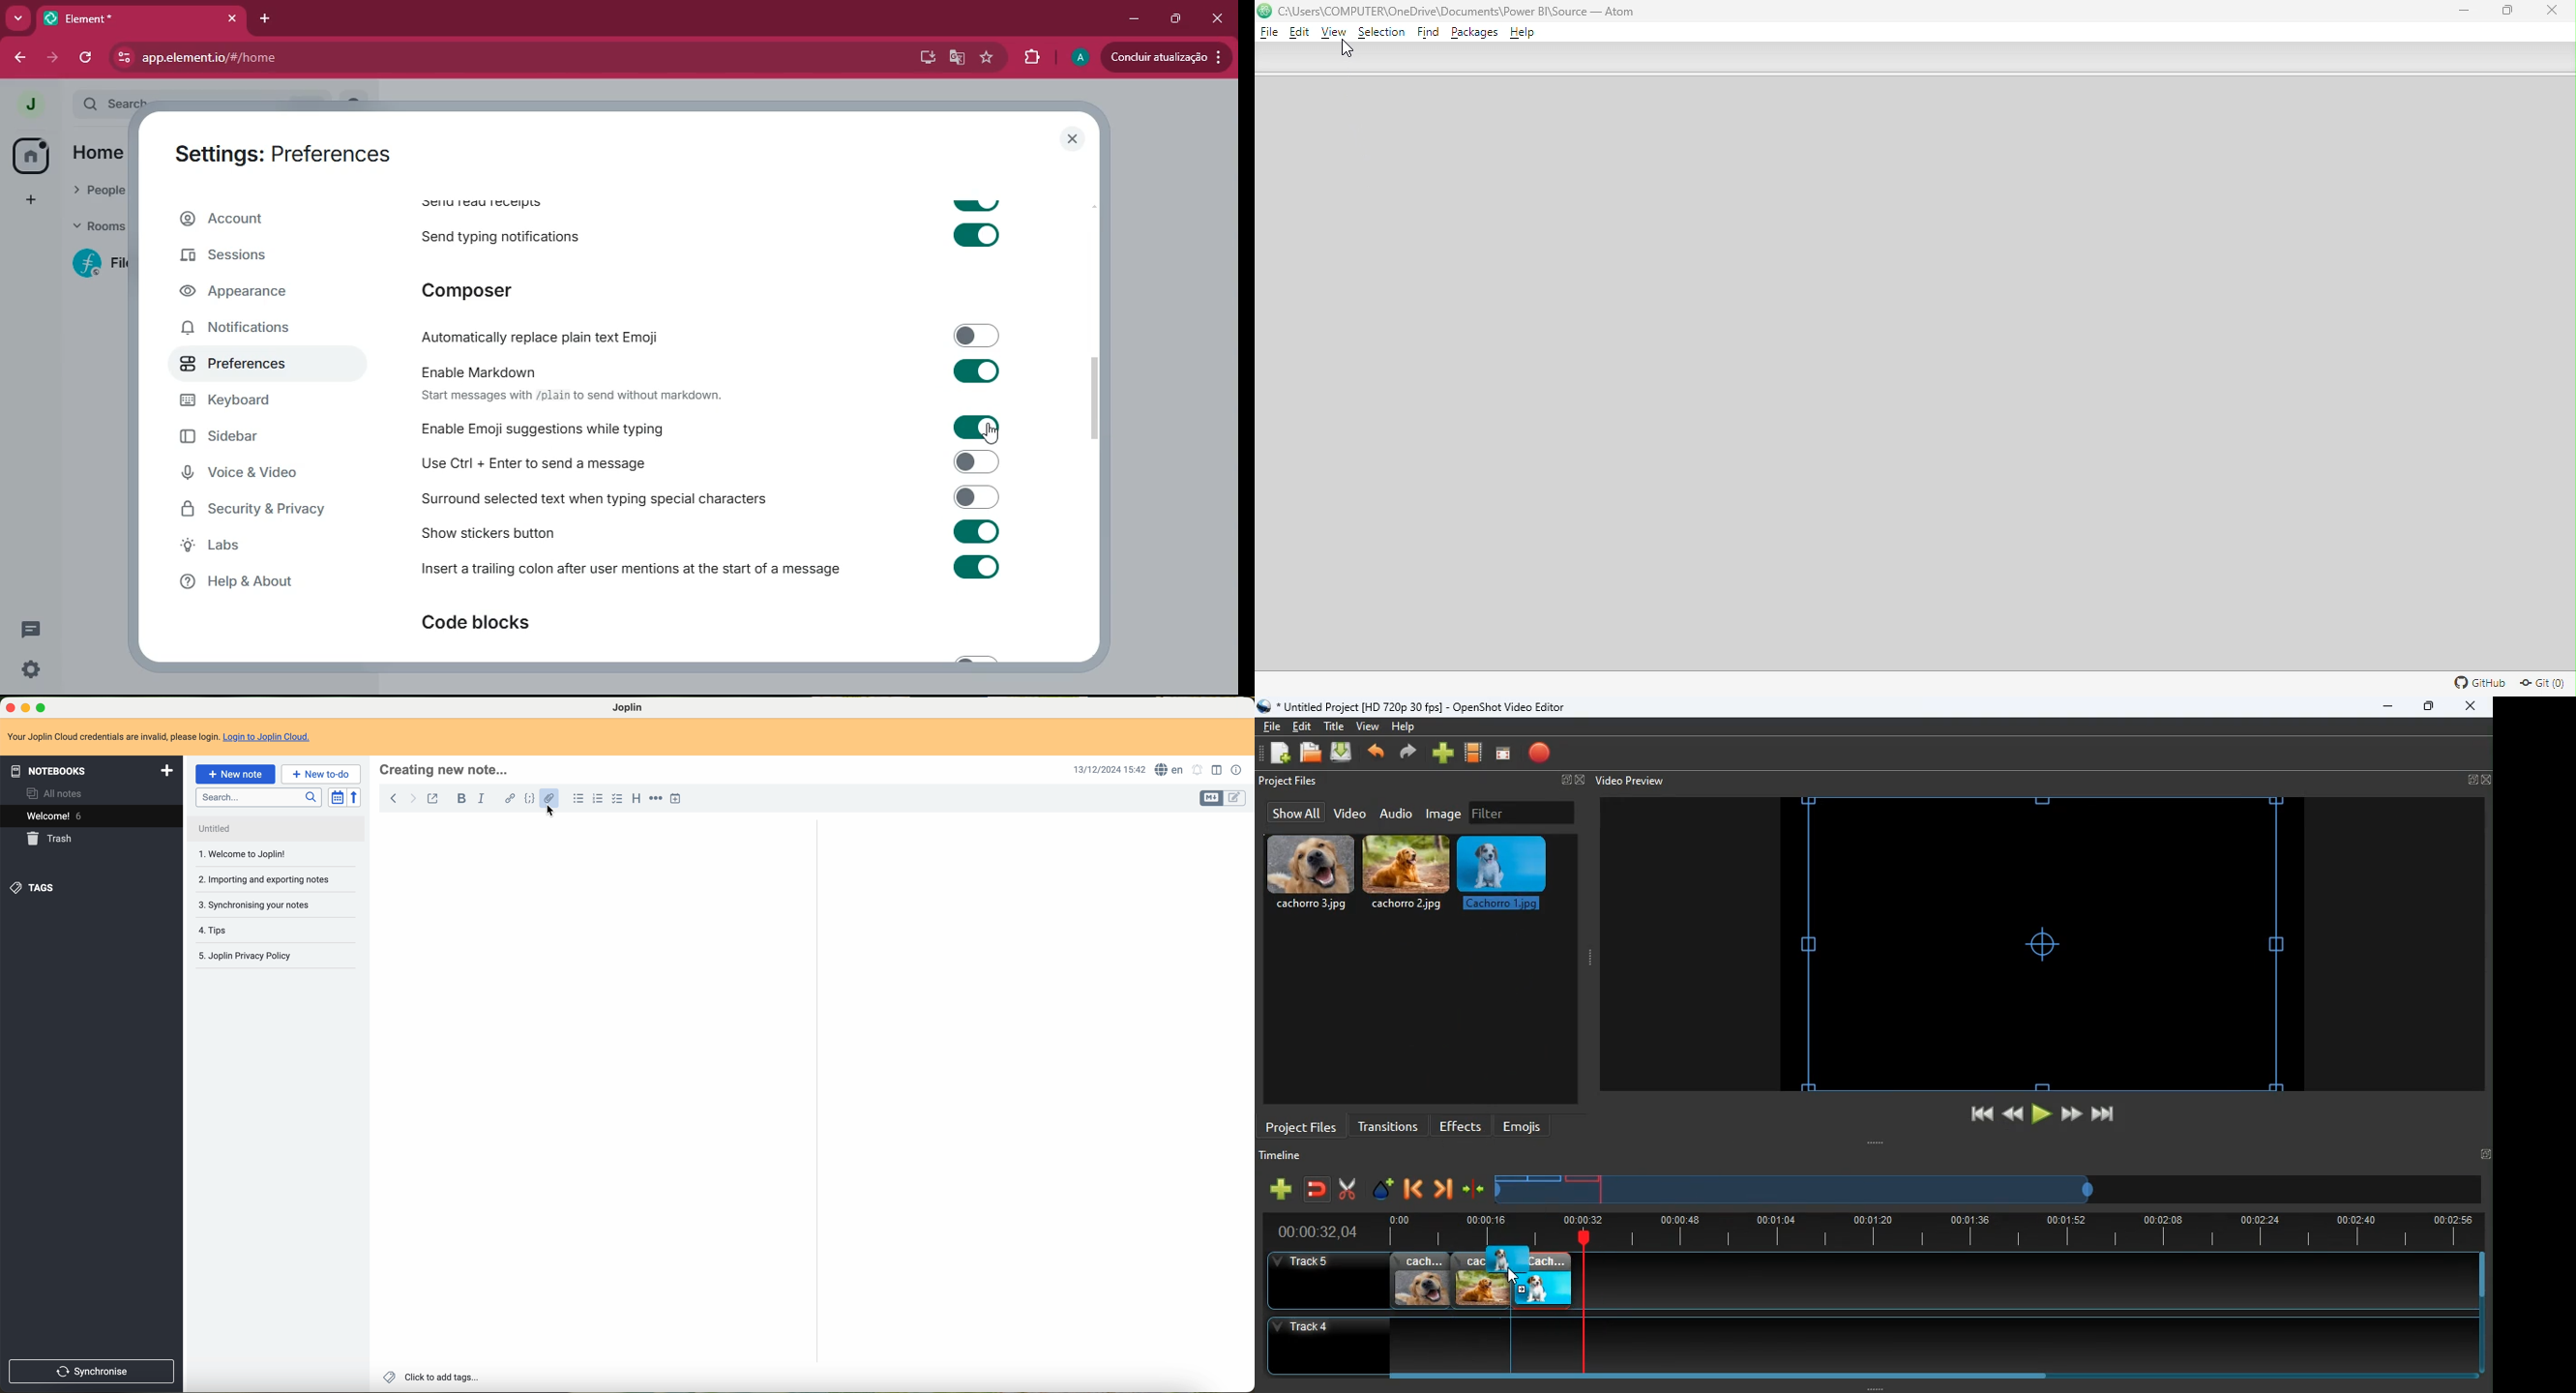 The image size is (2576, 1400). I want to click on toggle editor layout, so click(1218, 770).